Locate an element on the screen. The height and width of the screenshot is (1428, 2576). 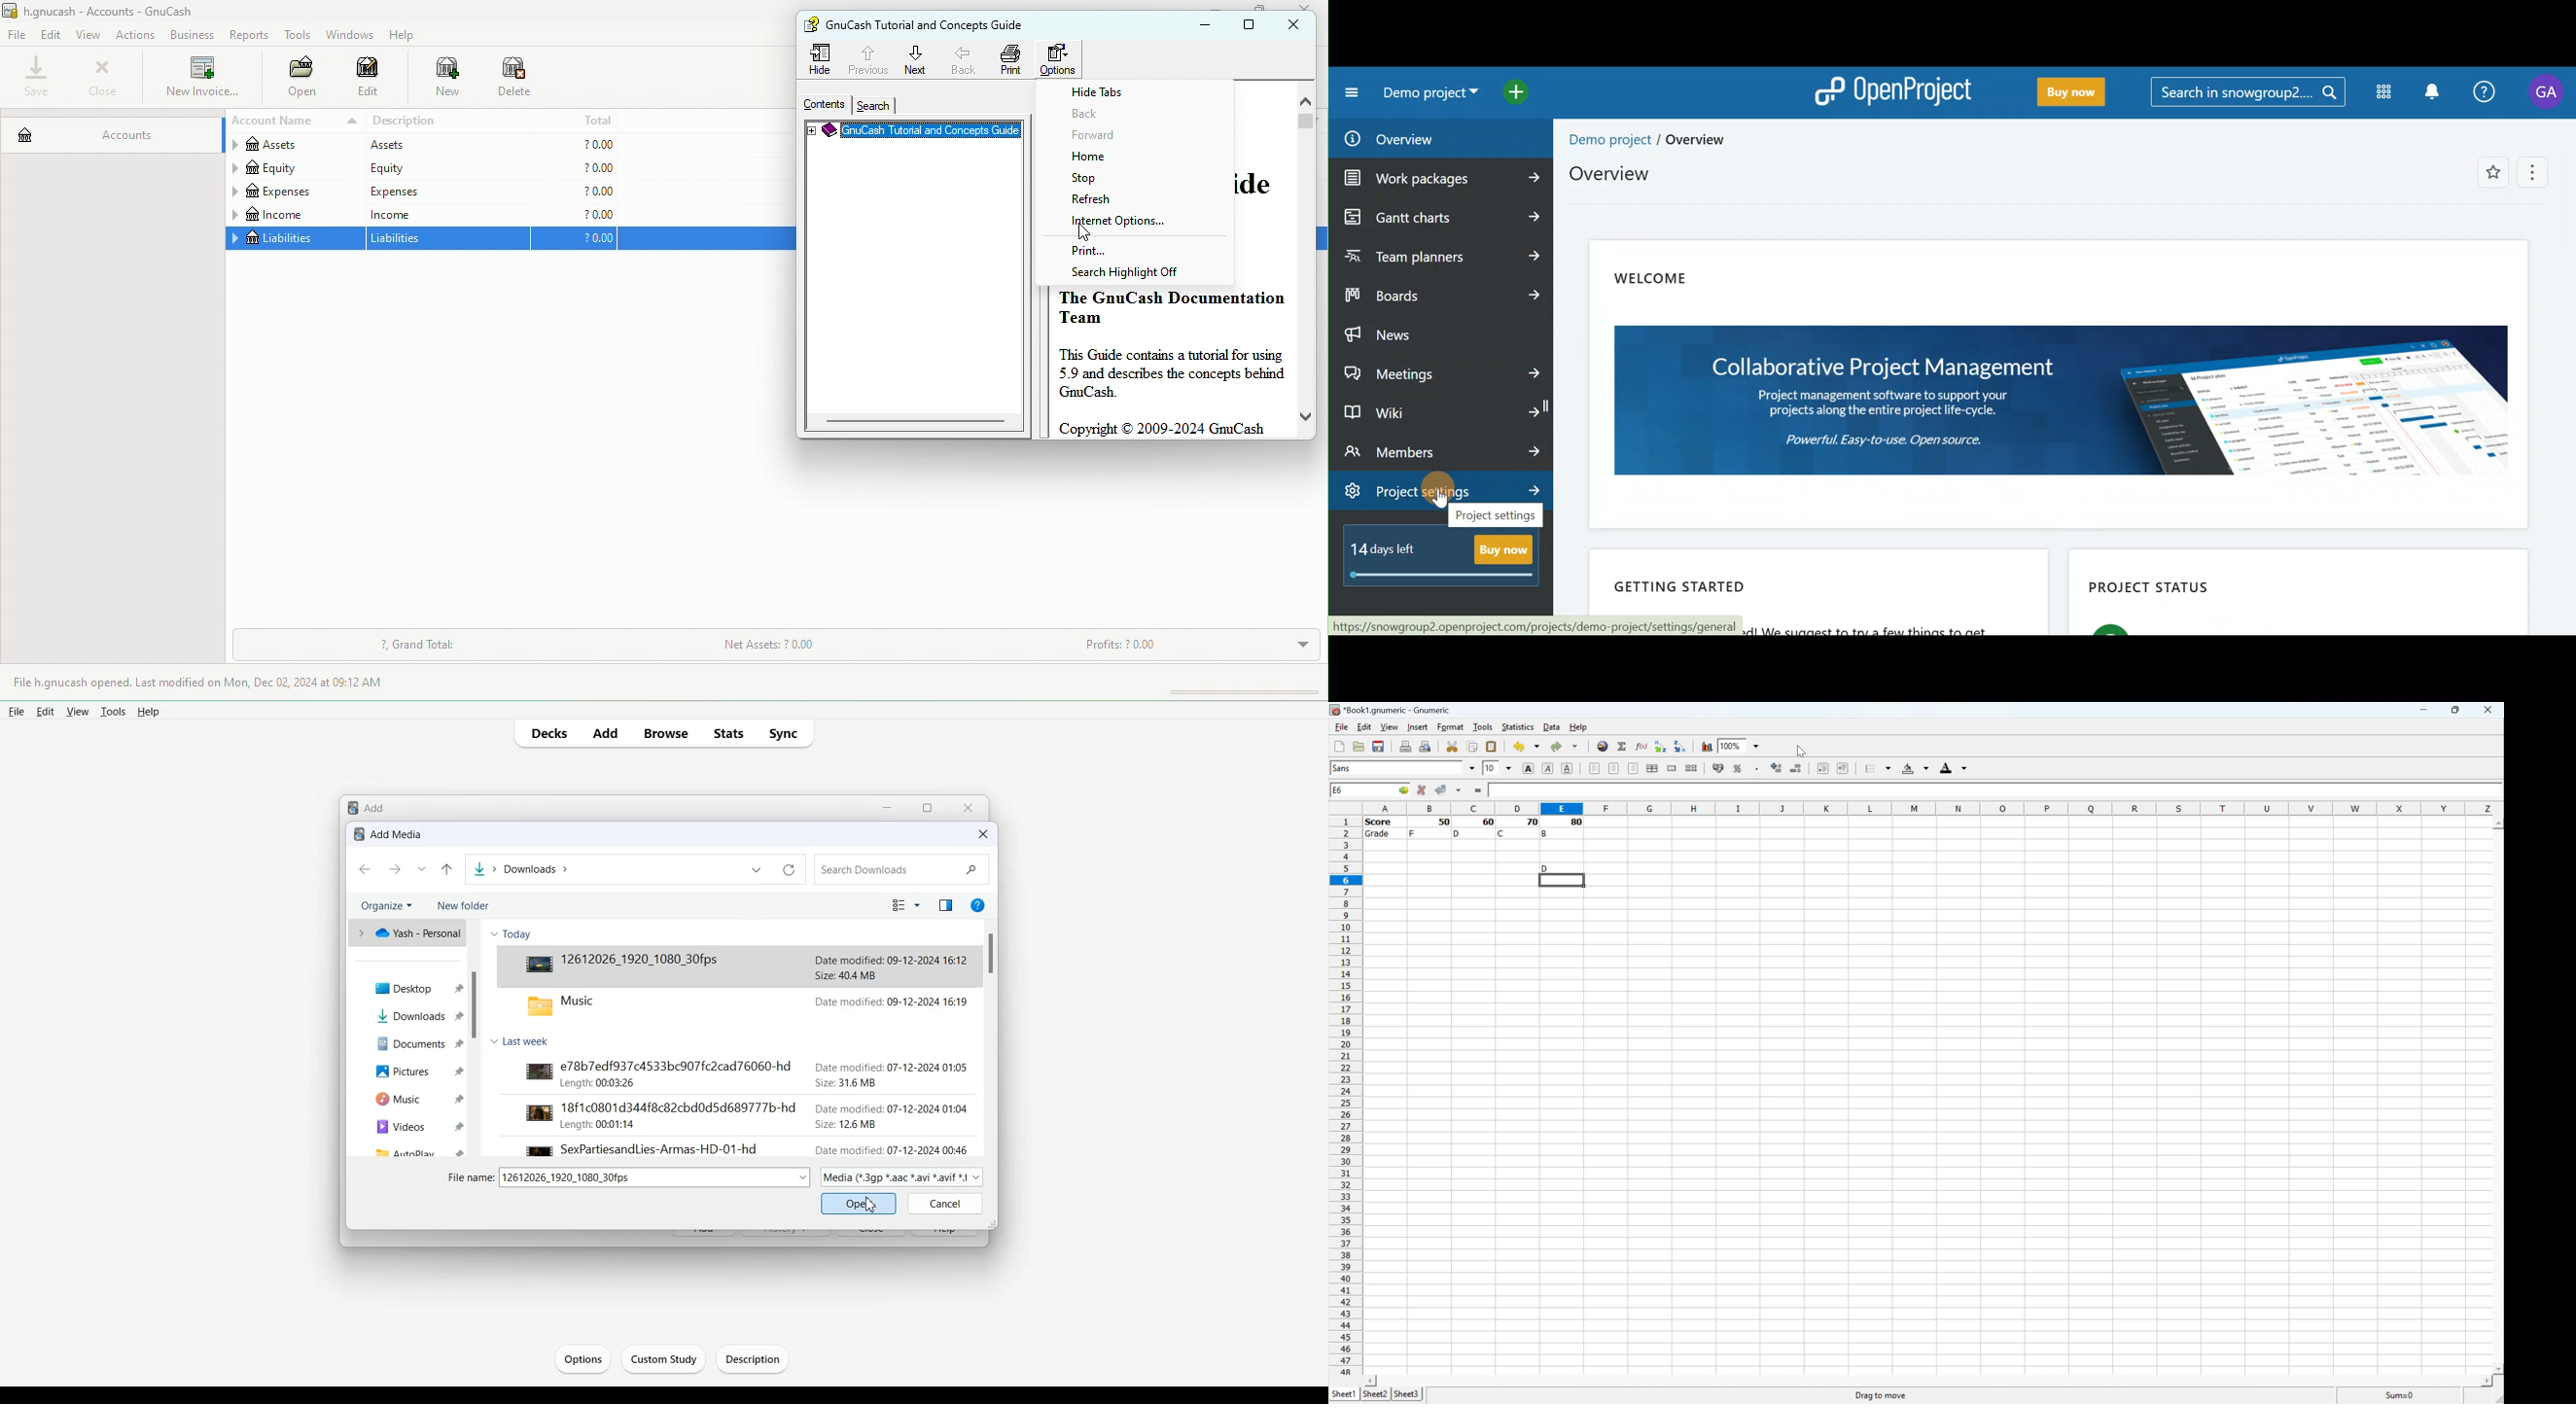
cells is located at coordinates (1451, 863).